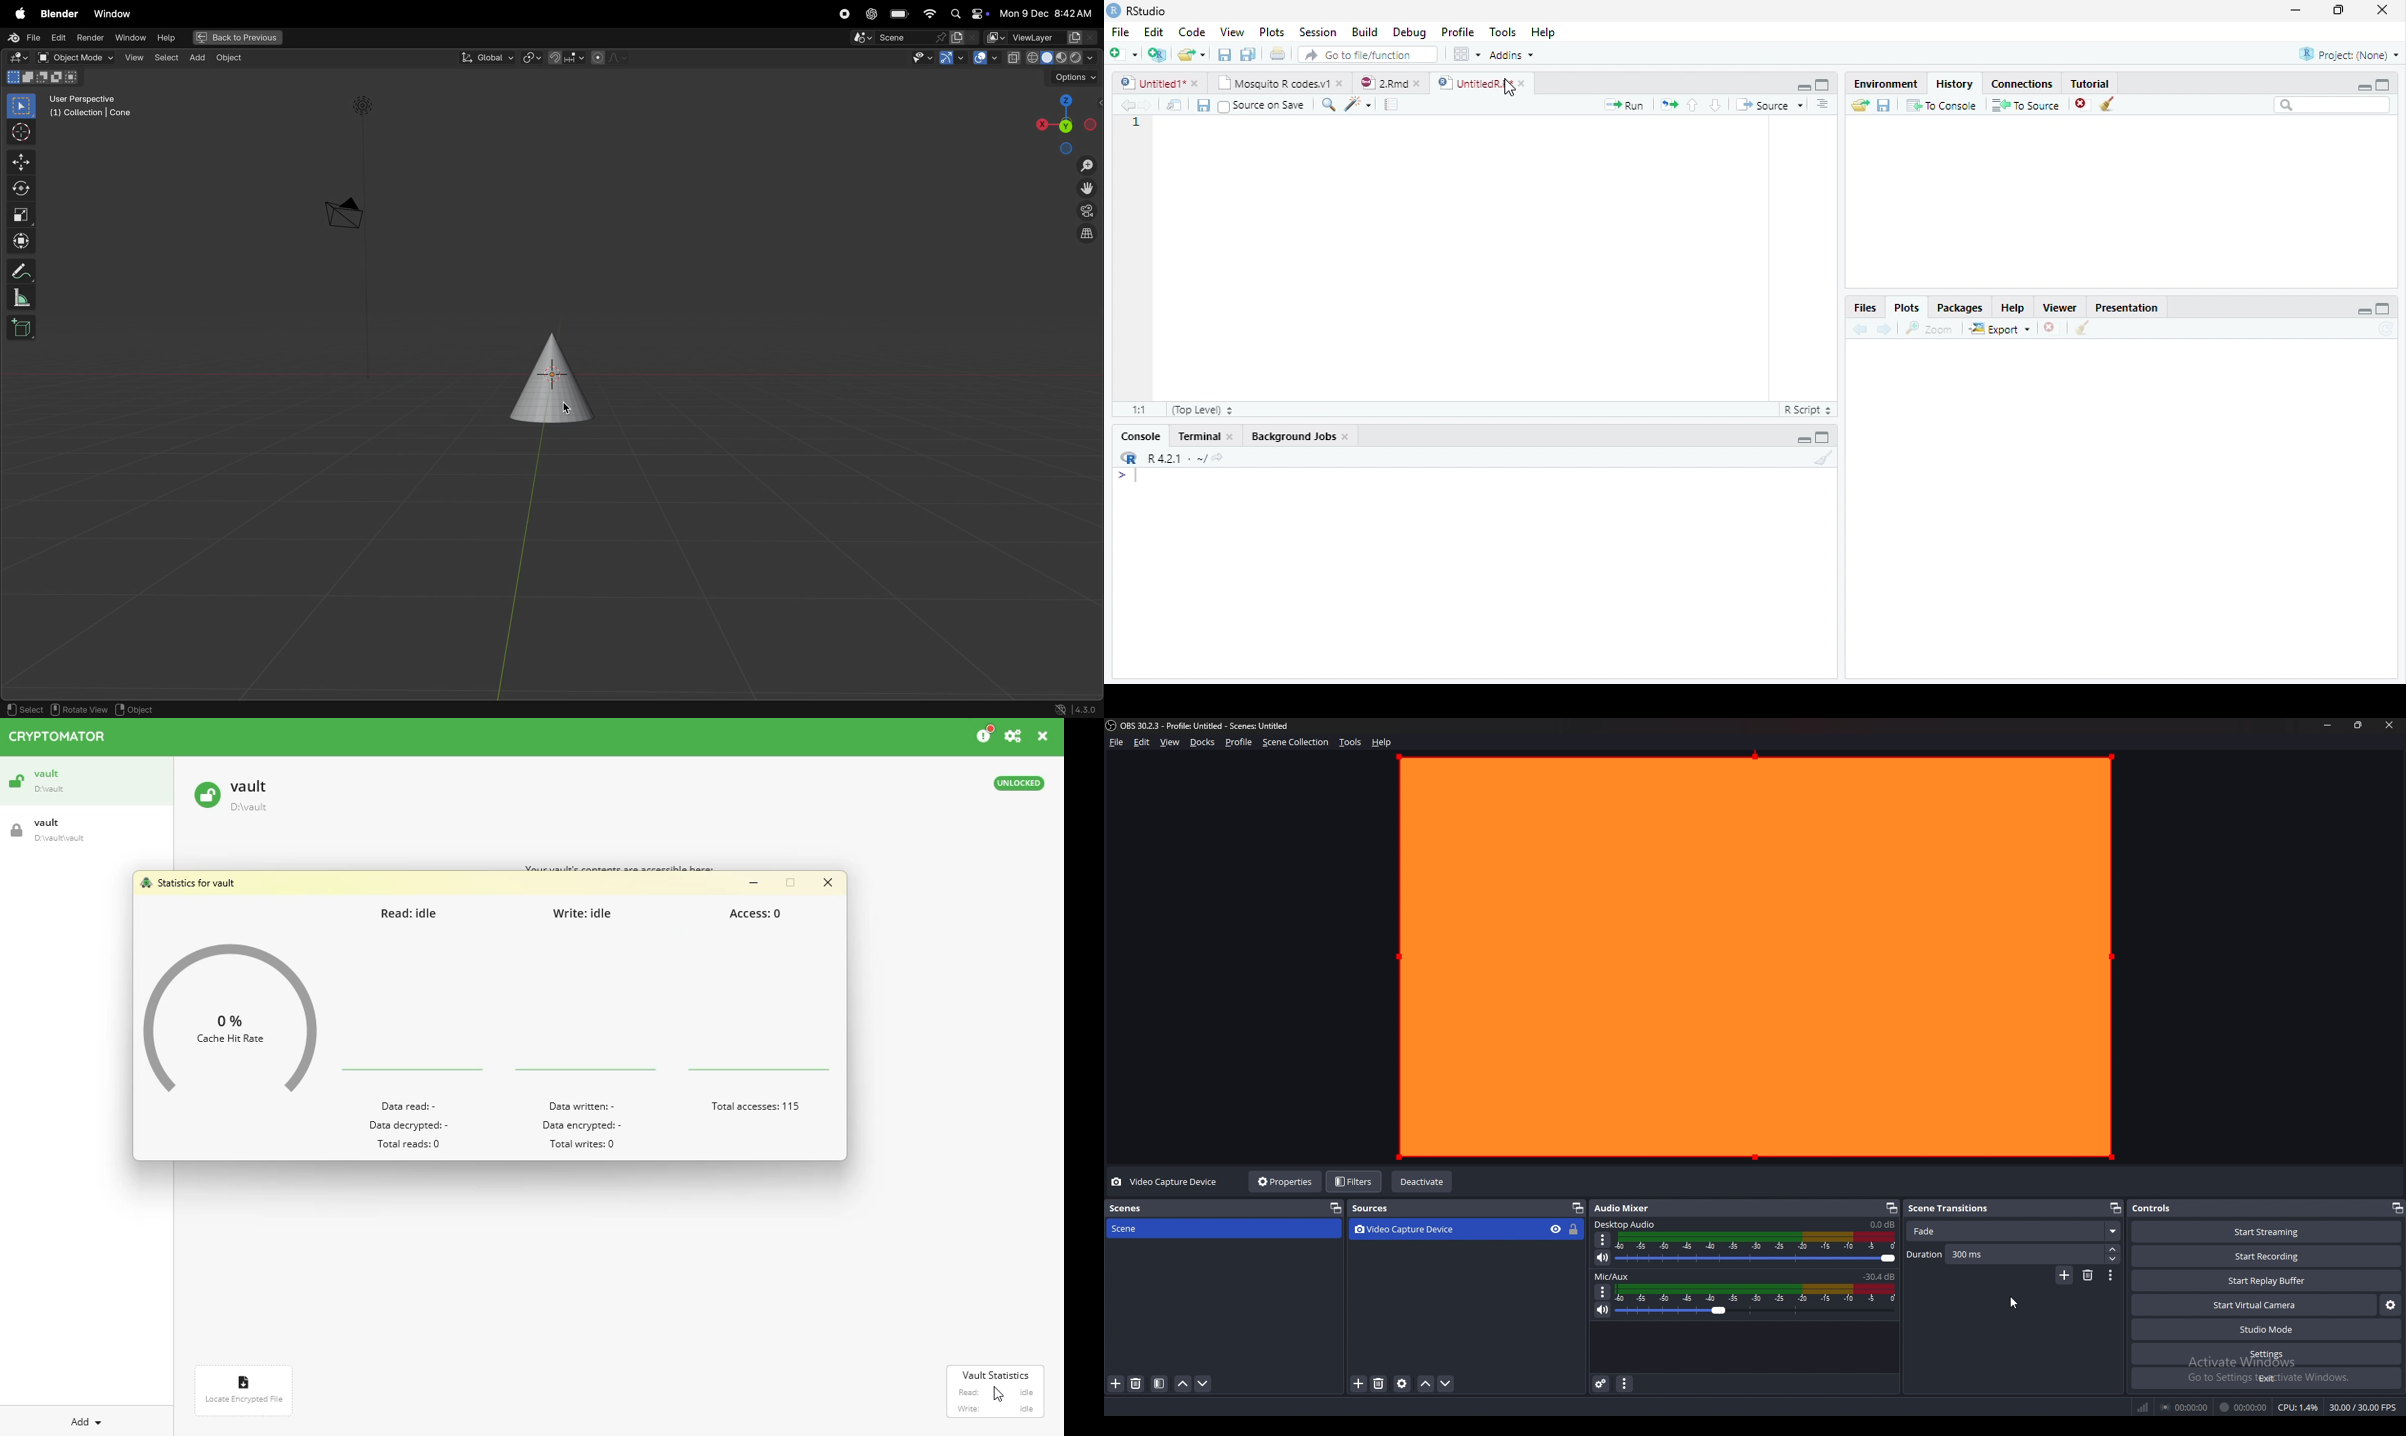 The height and width of the screenshot is (1456, 2408). I want to click on Plots, so click(1272, 32).